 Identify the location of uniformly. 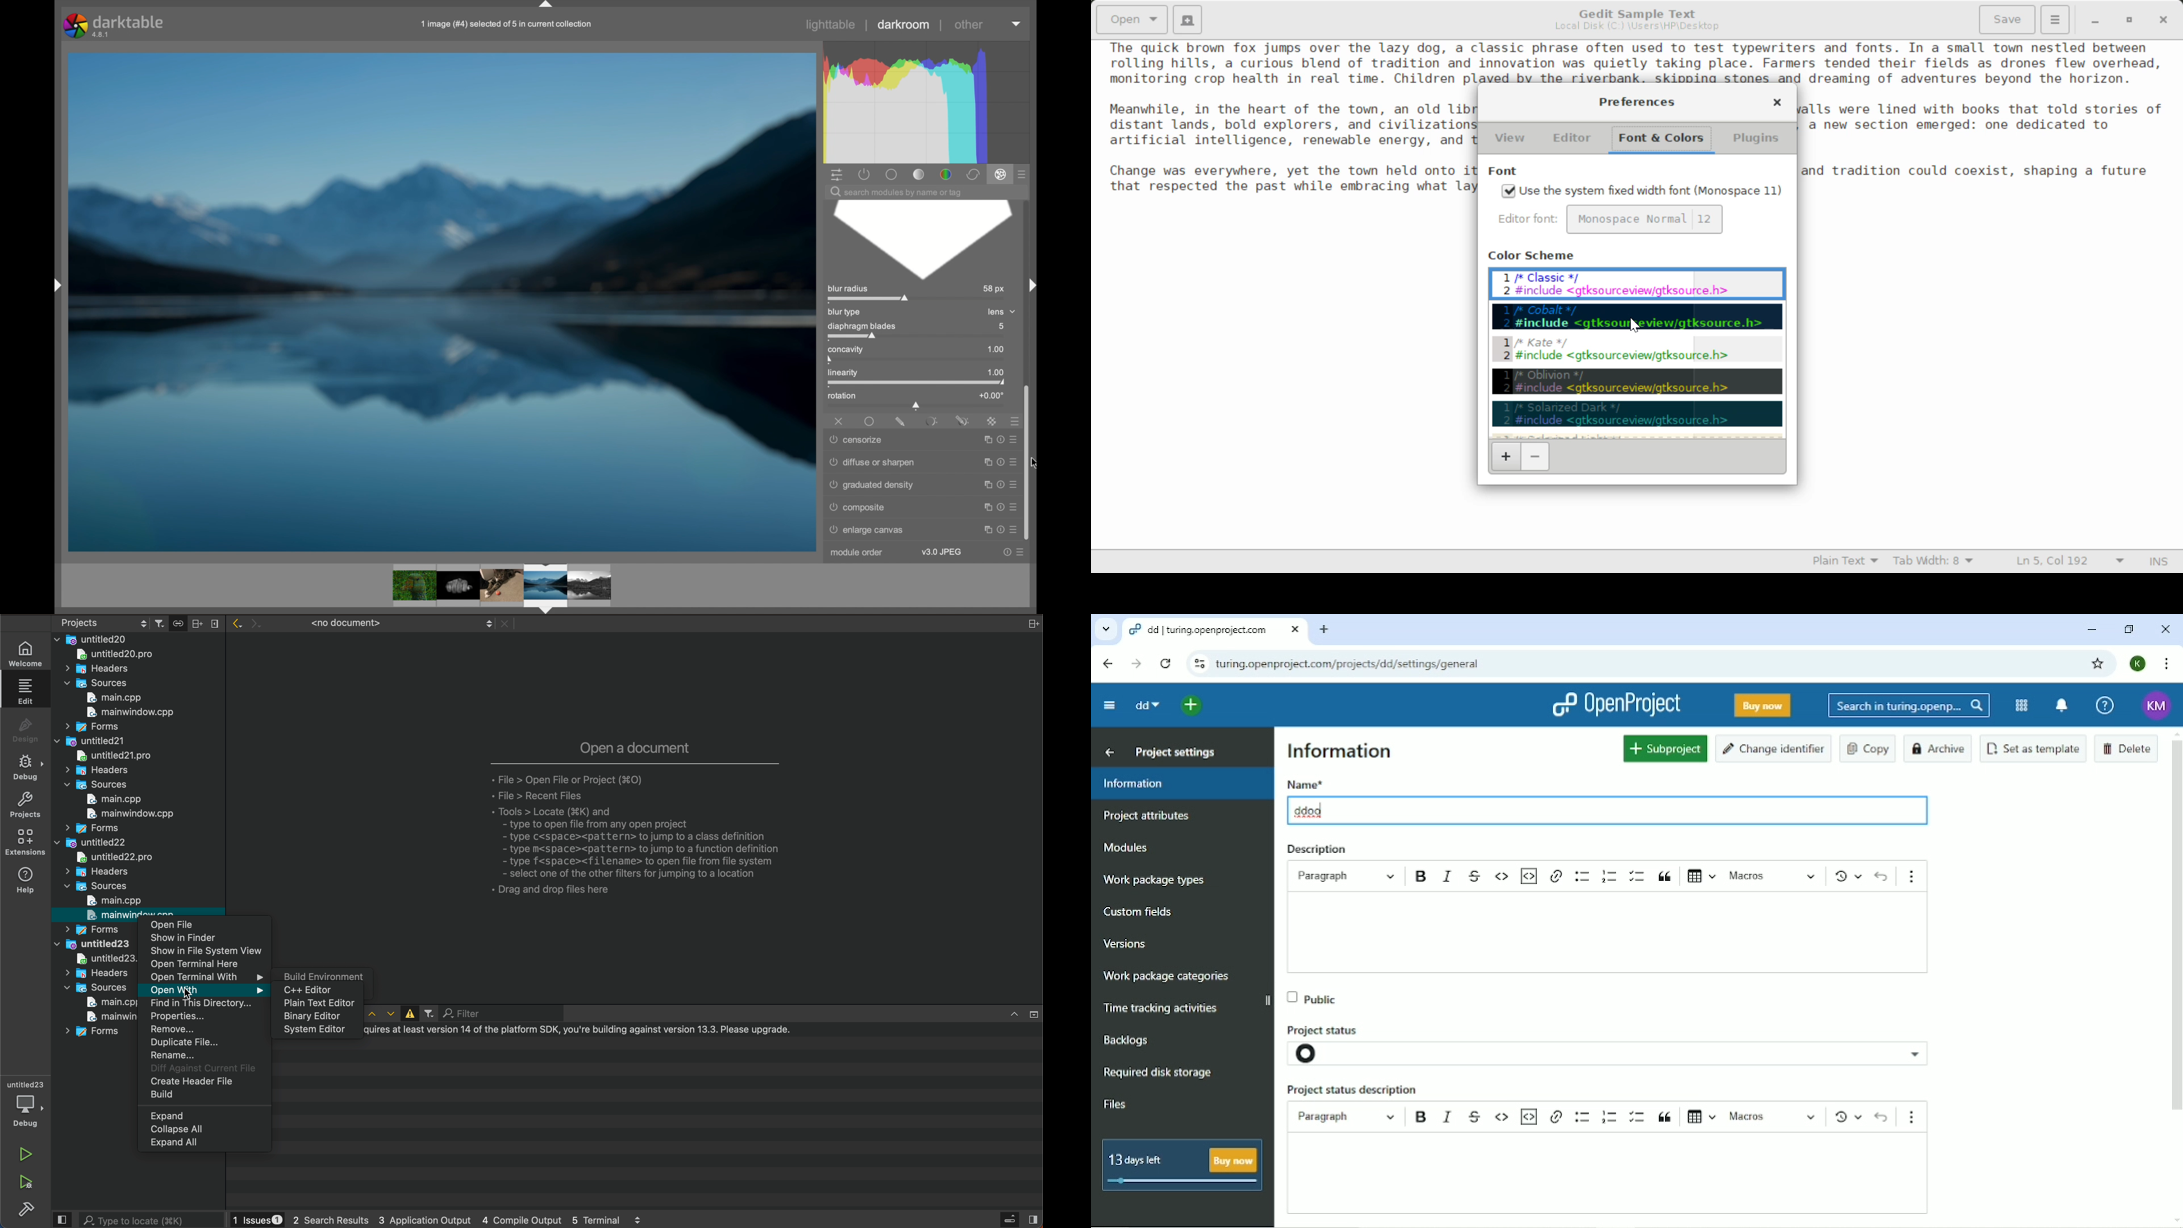
(870, 422).